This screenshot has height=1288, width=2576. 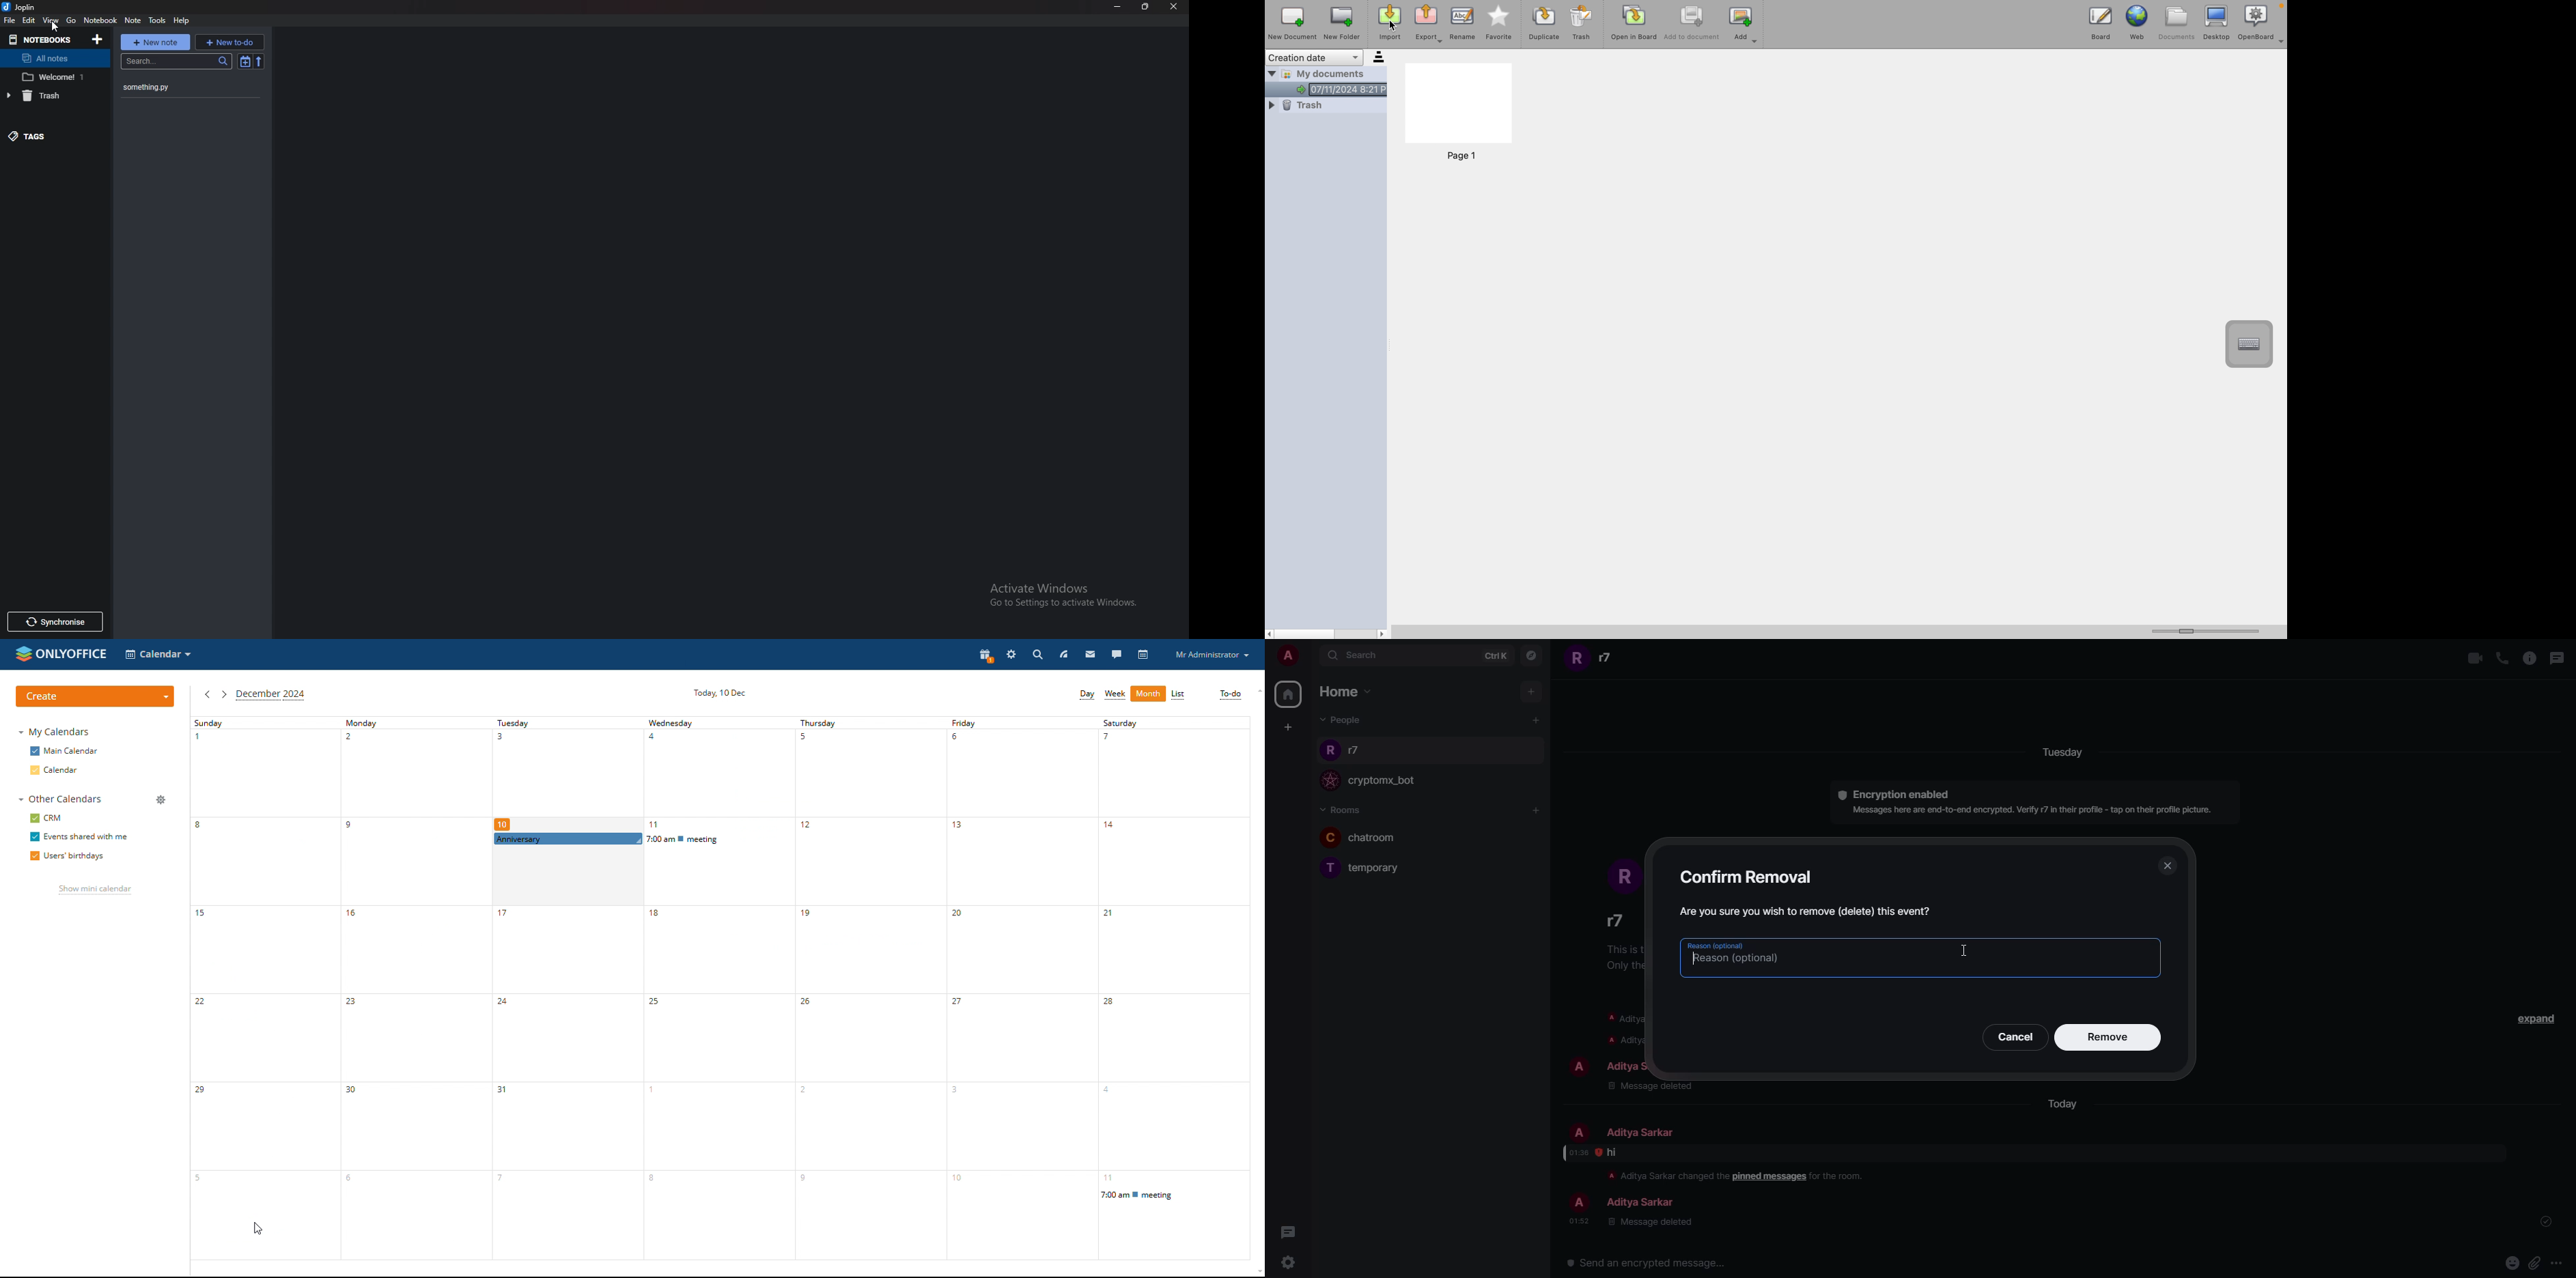 I want to click on profile, so click(x=1580, y=1133).